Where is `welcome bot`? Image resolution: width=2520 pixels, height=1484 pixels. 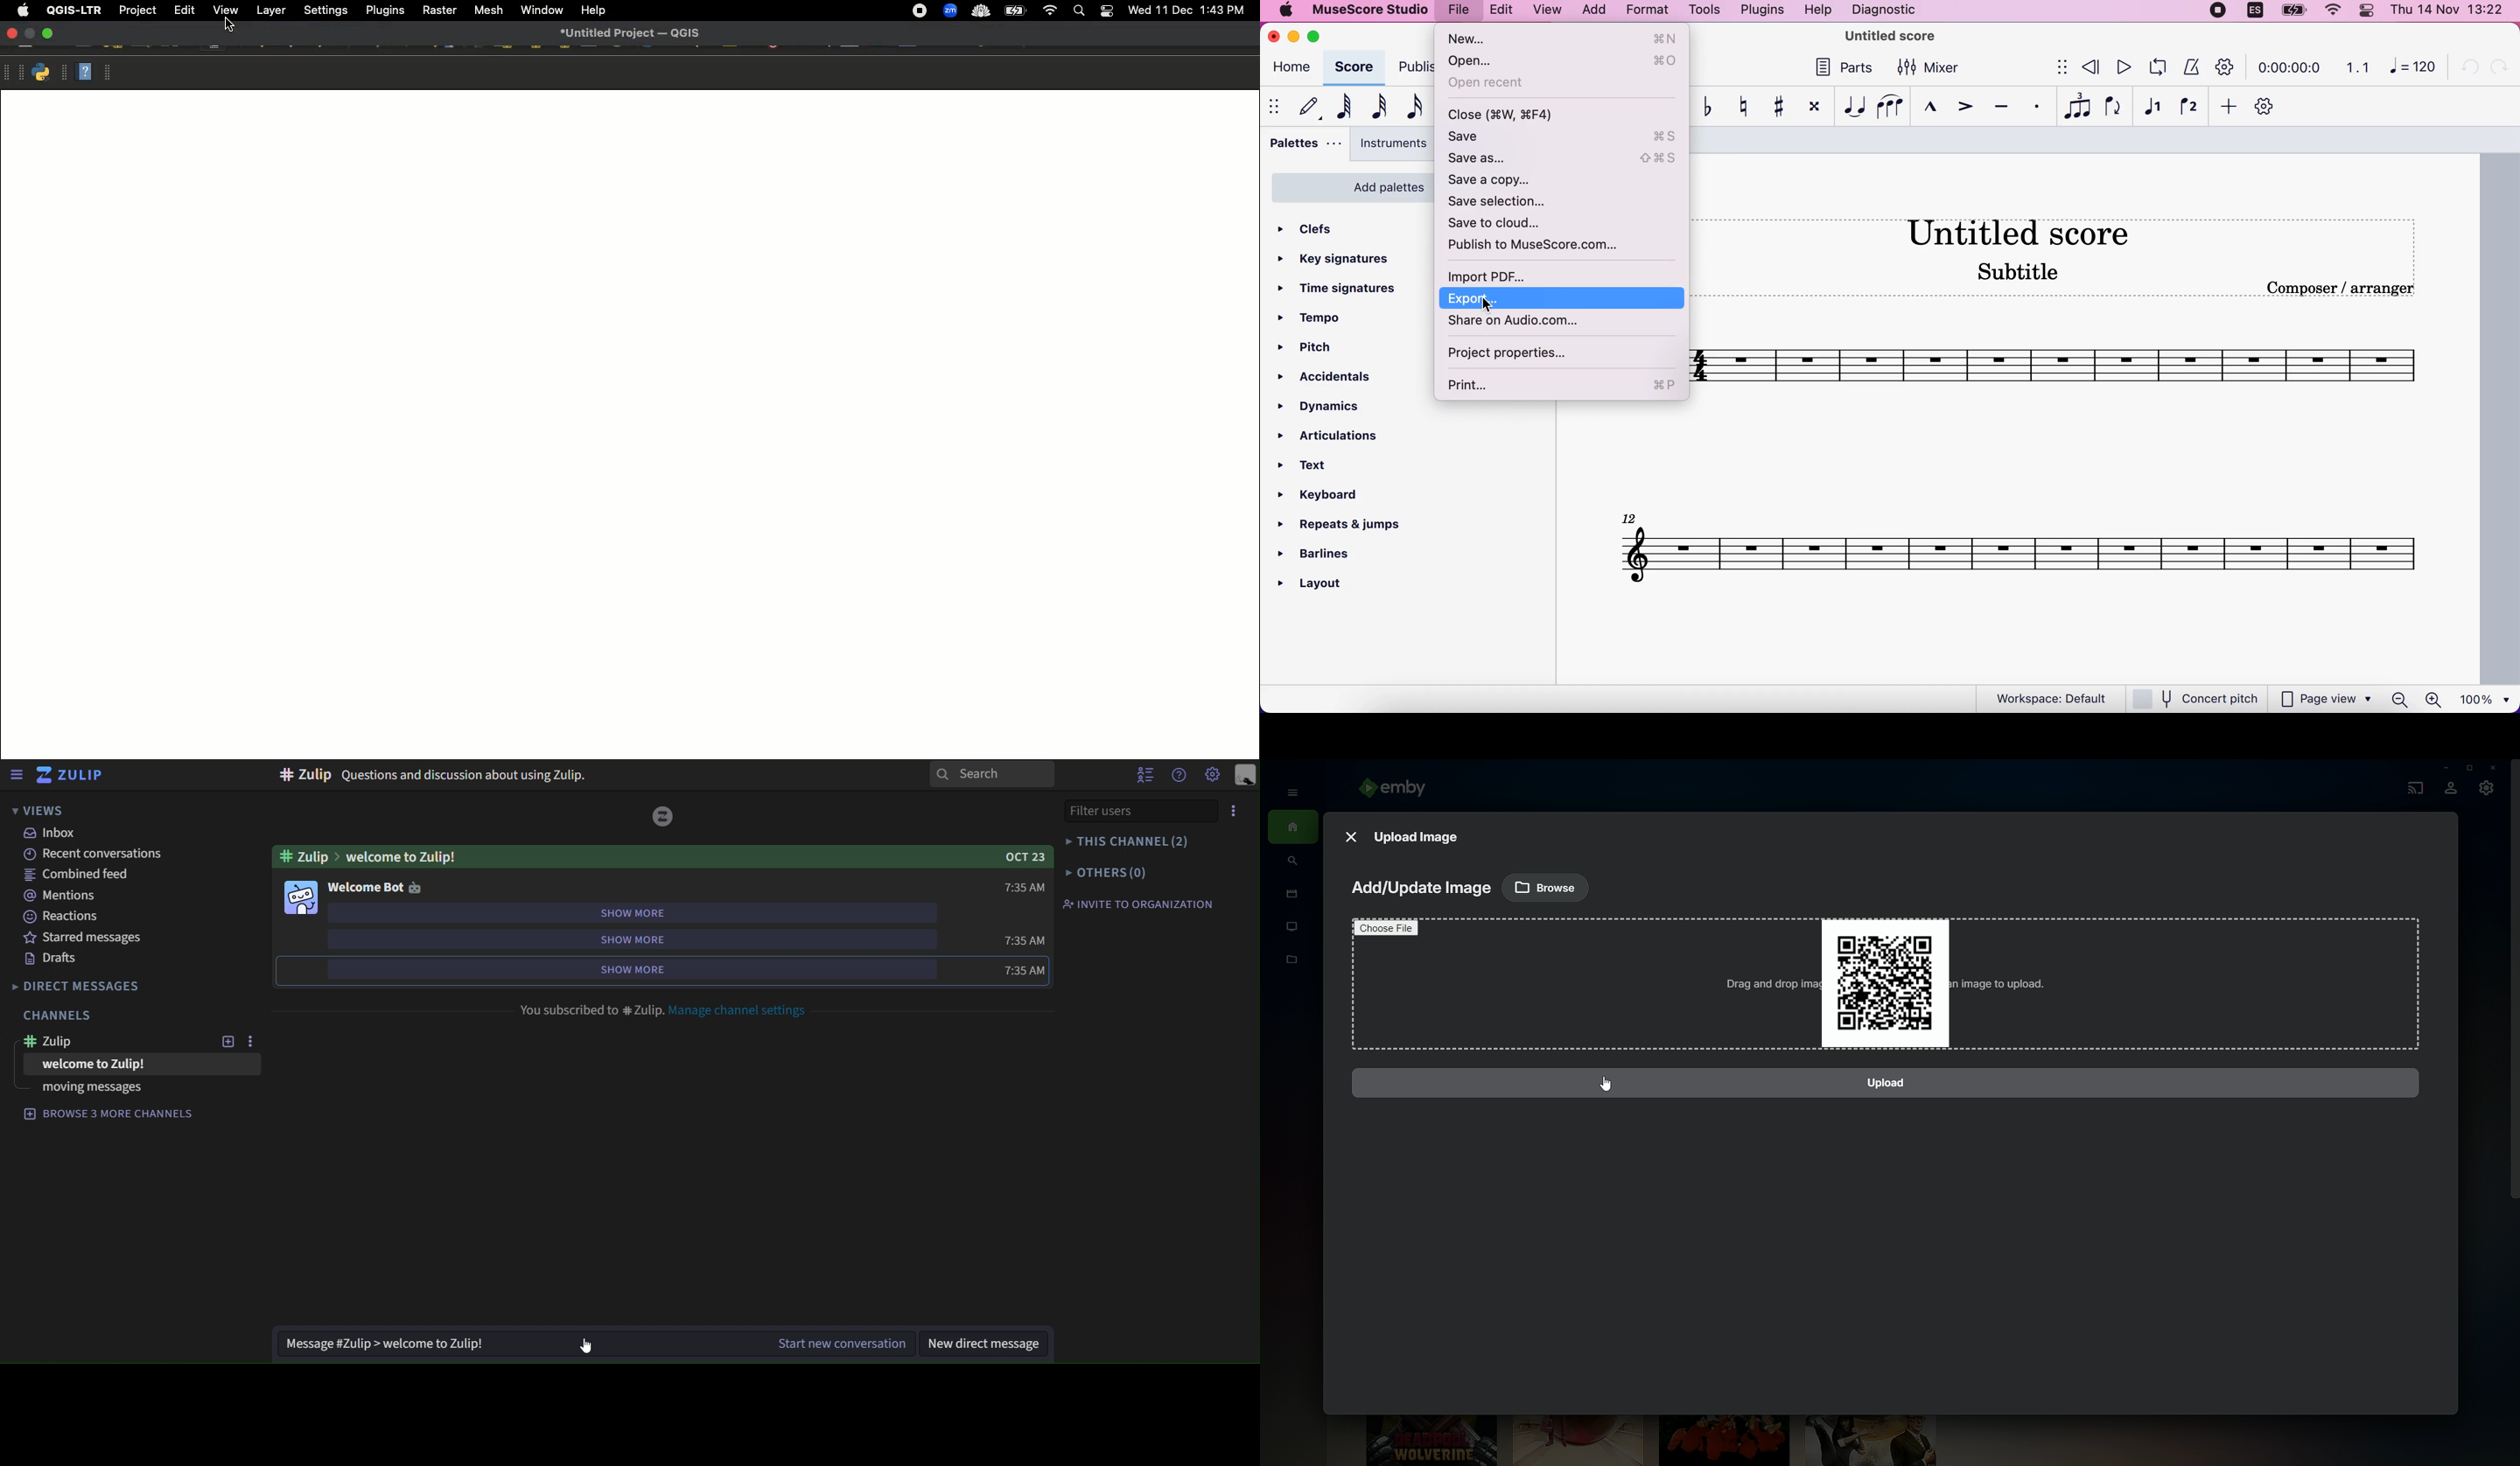 welcome bot is located at coordinates (376, 889).